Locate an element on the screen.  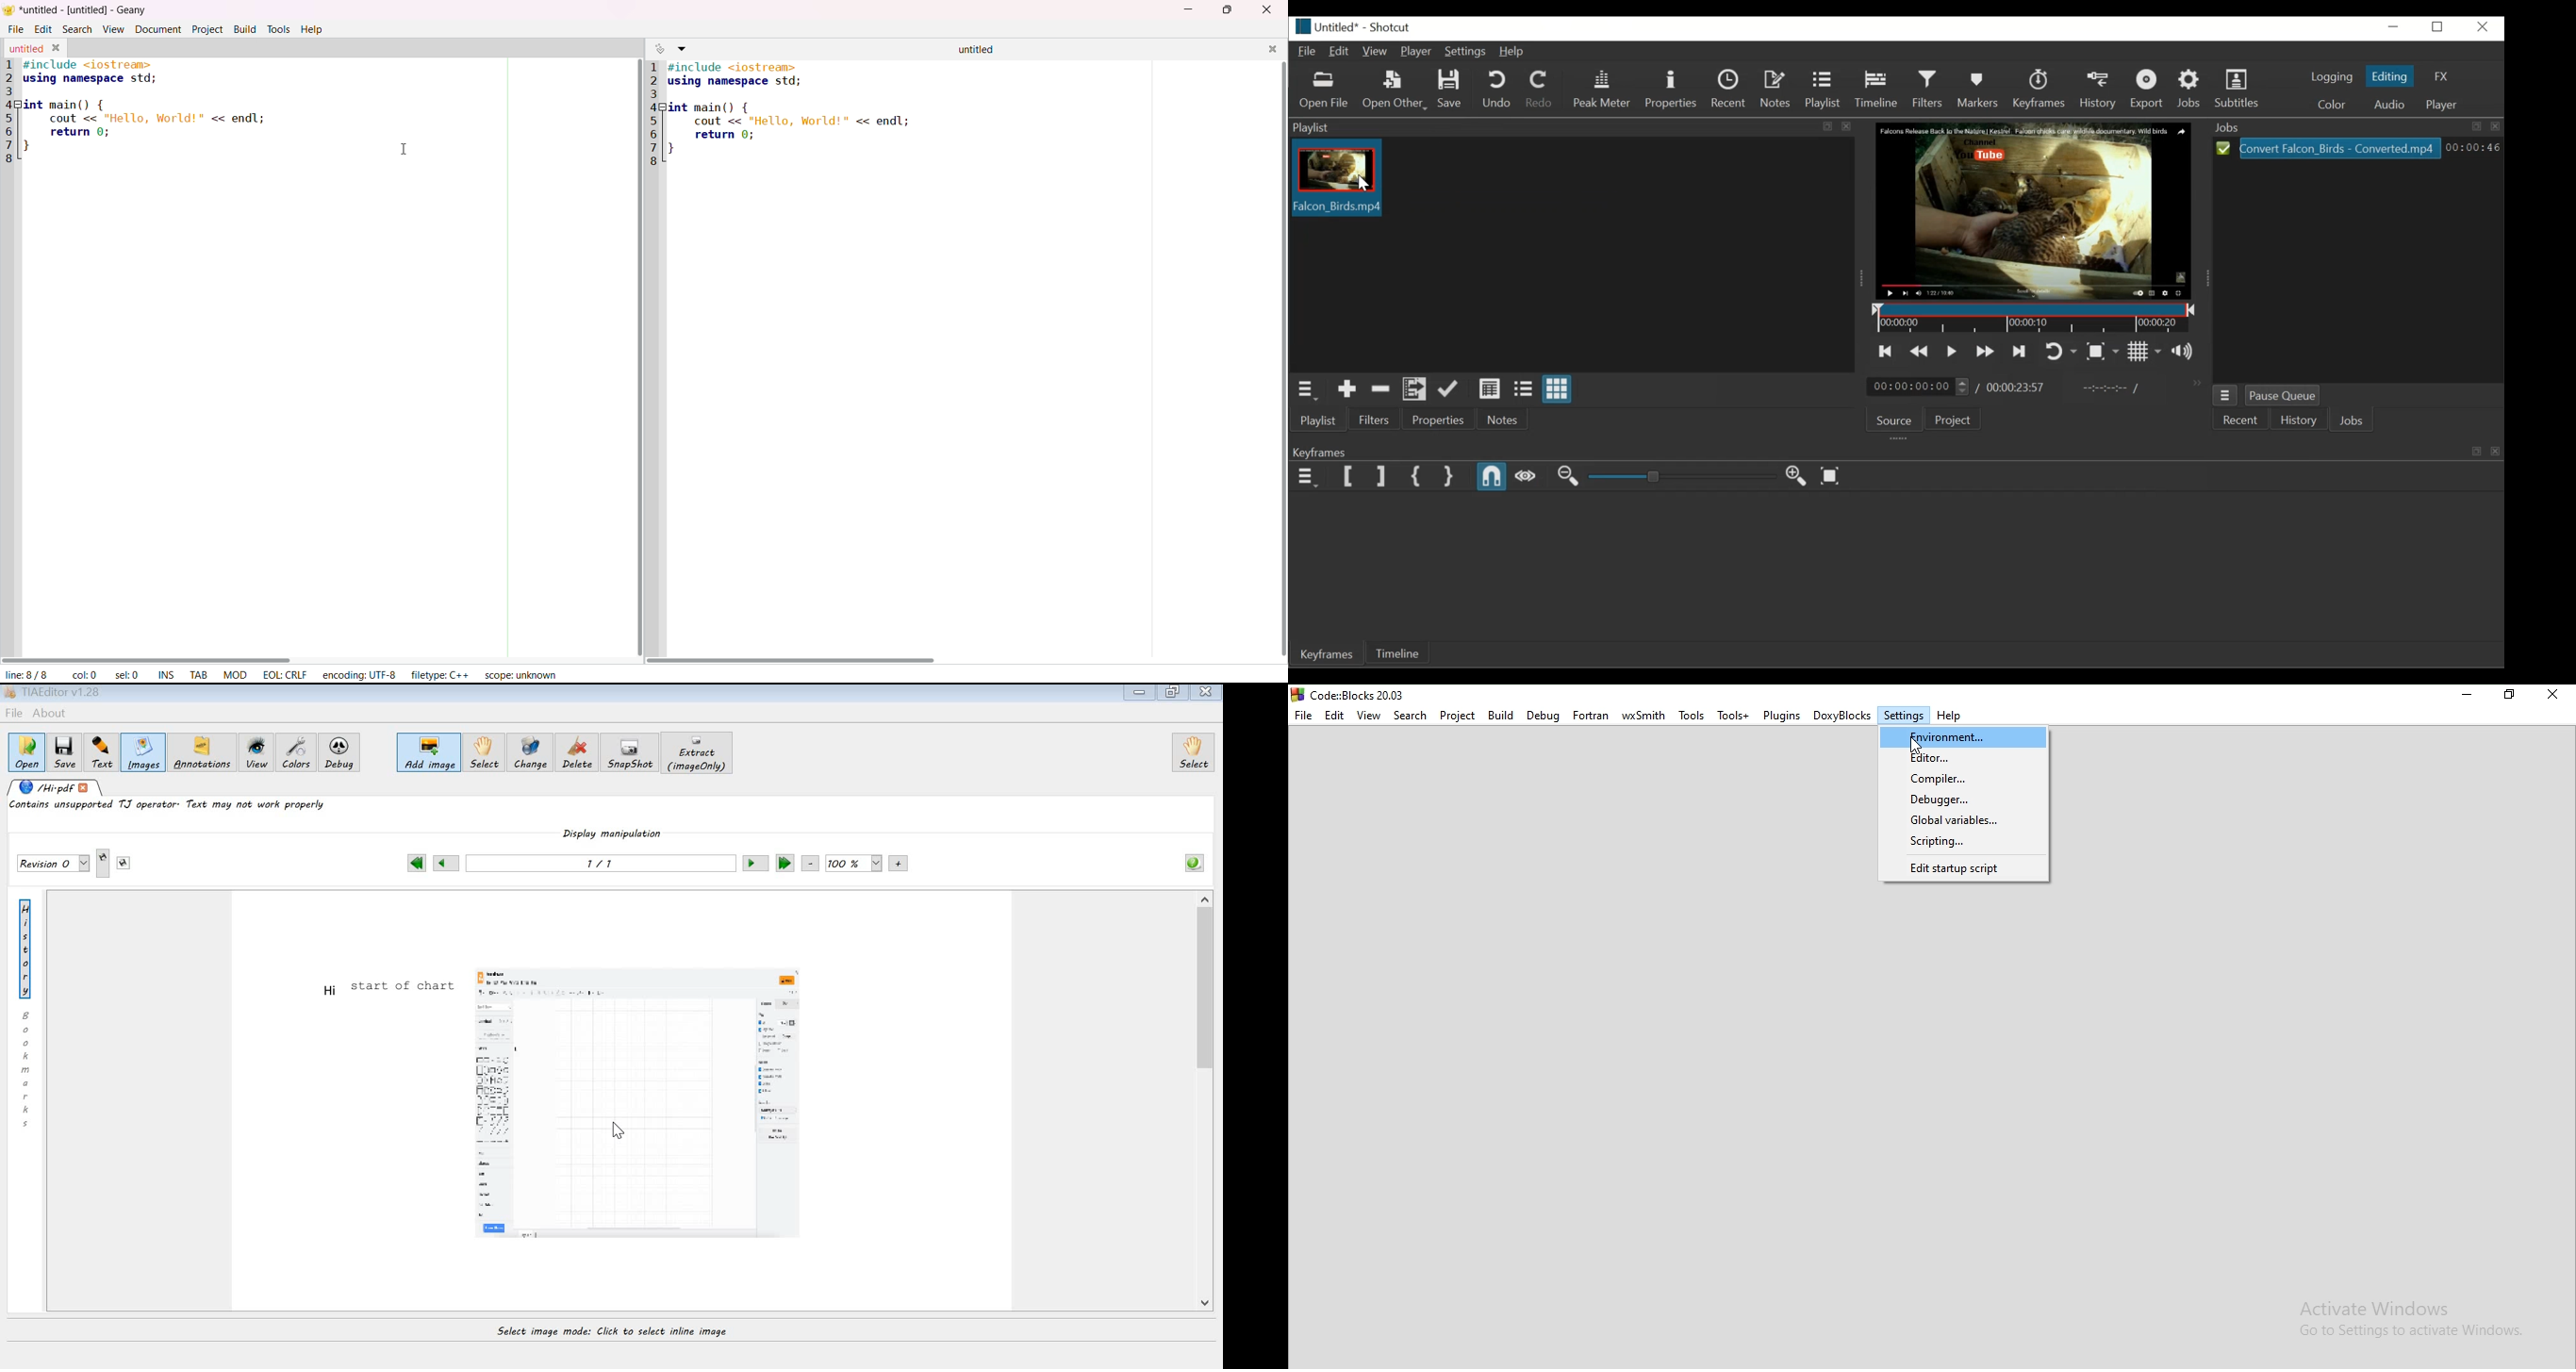
Subtitles is located at coordinates (2241, 89).